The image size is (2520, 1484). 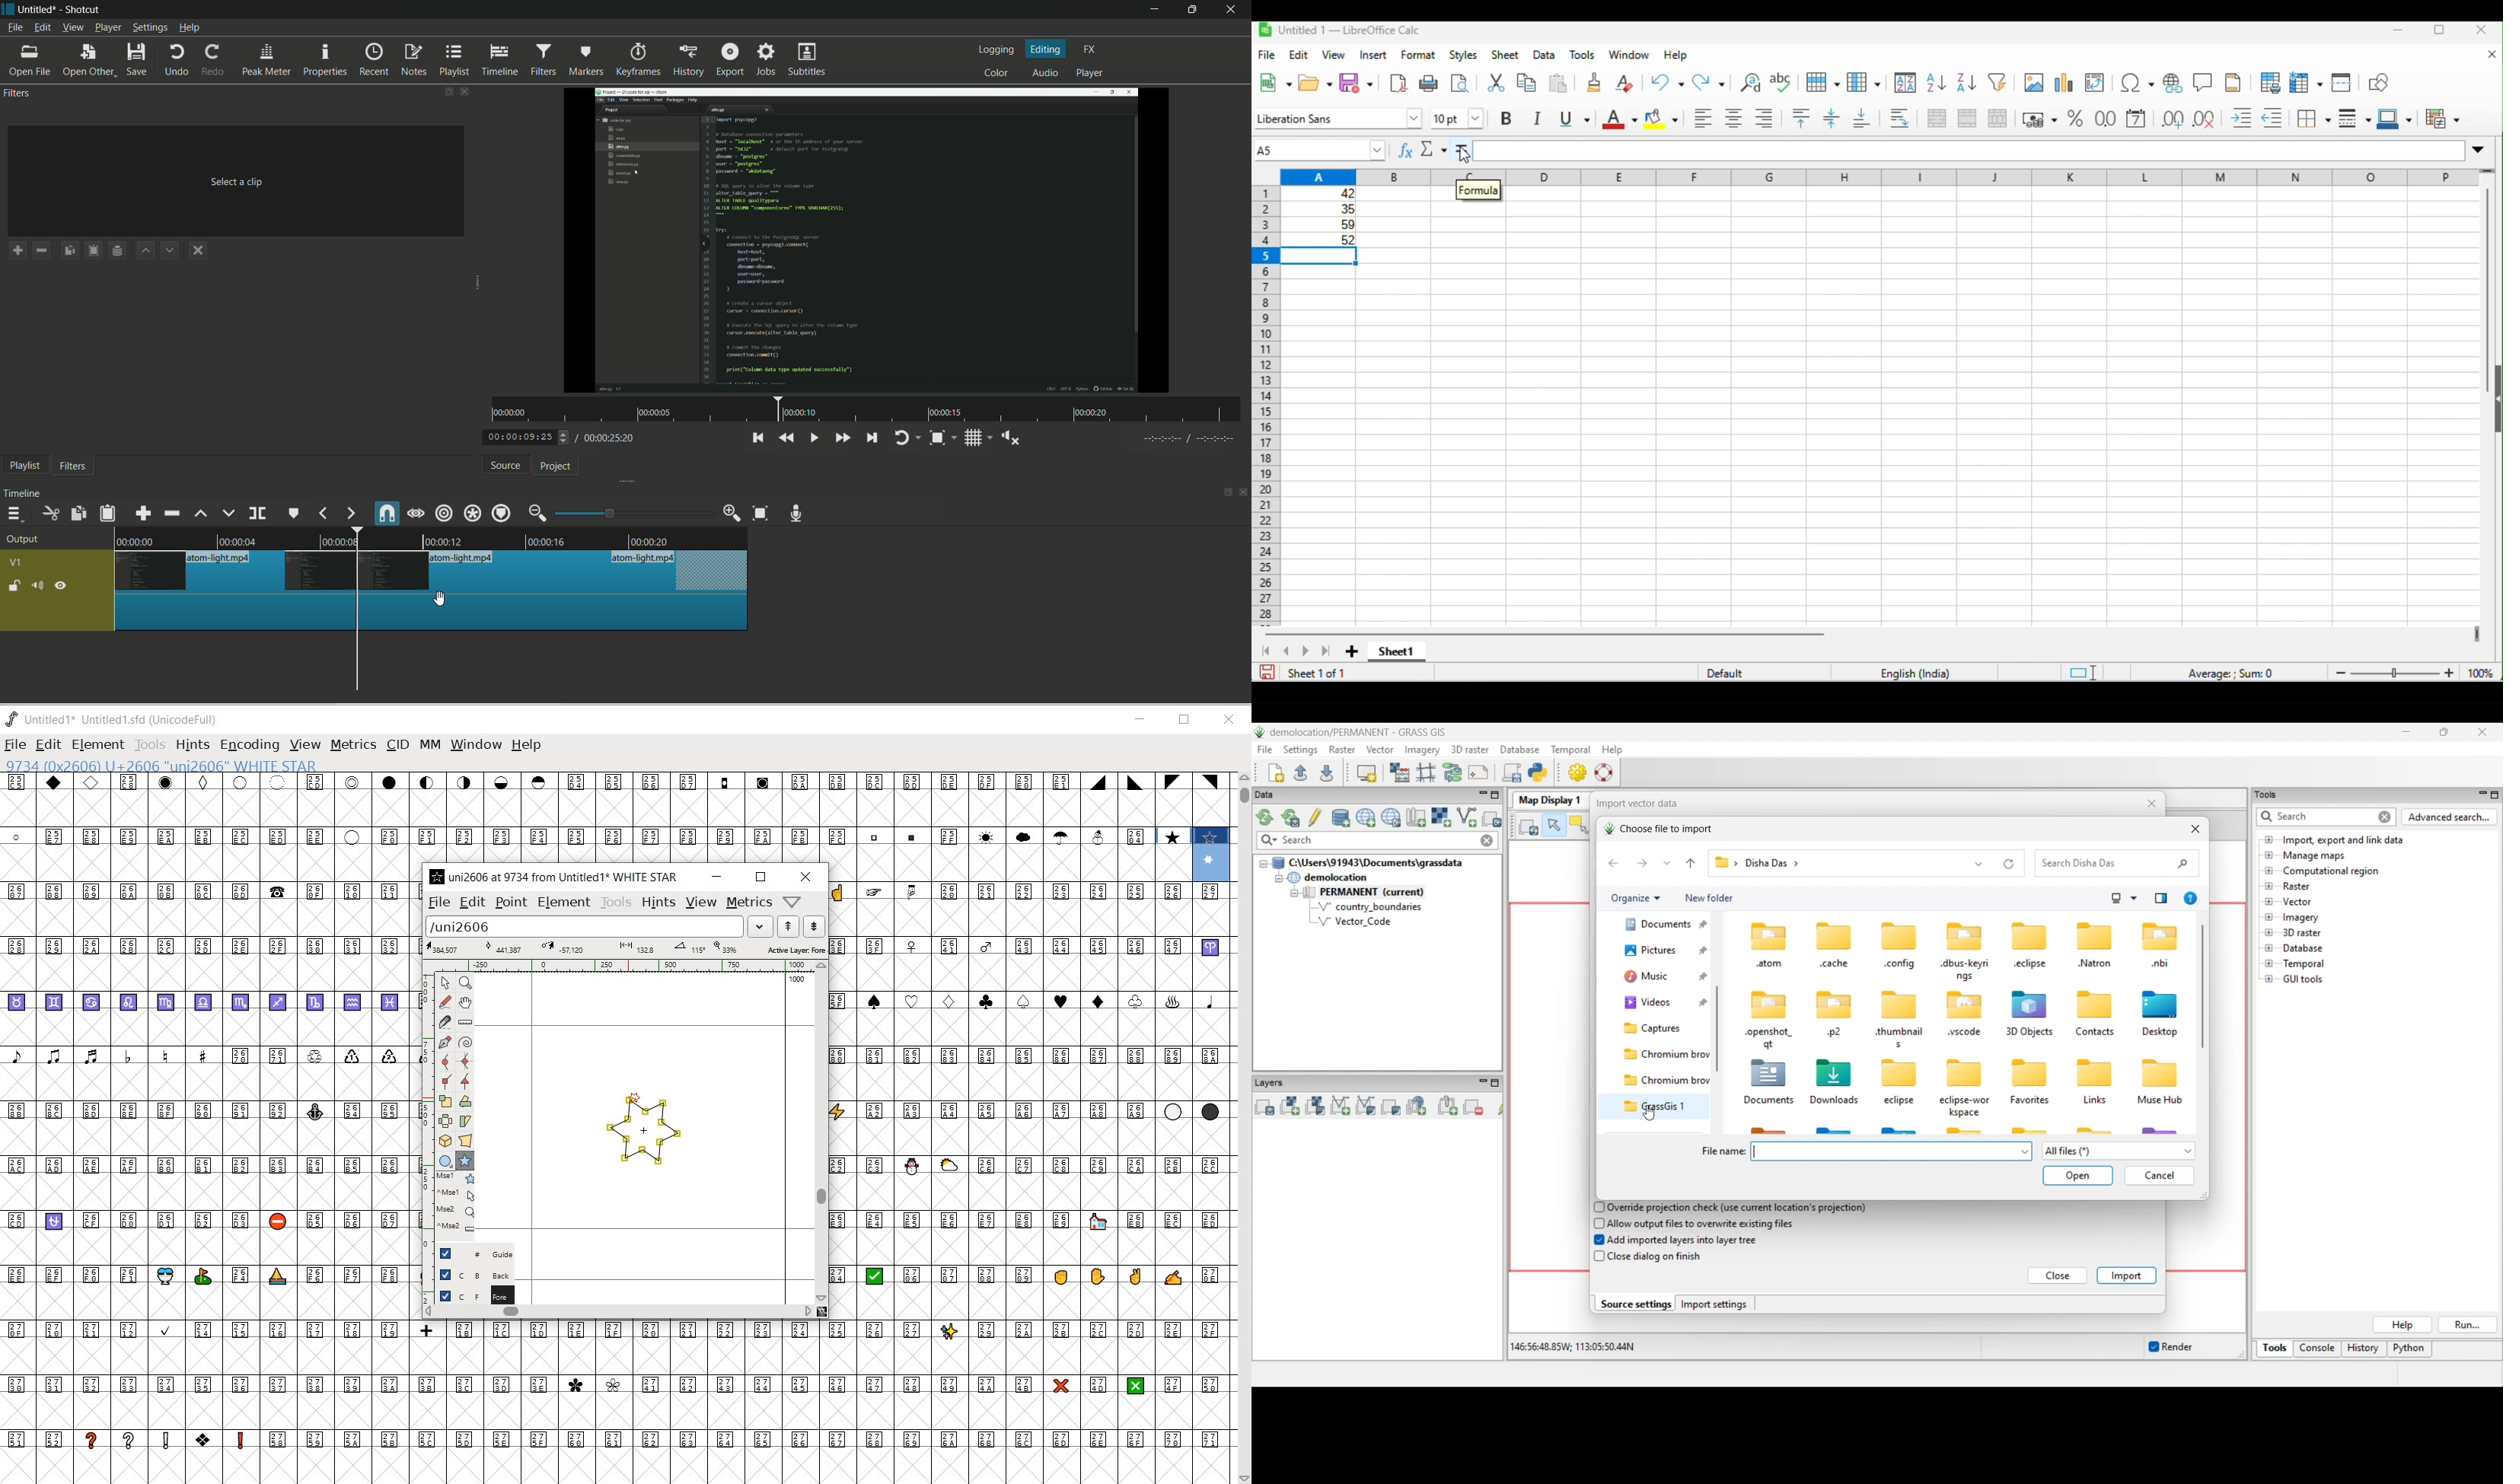 I want to click on CLOSE, so click(x=1229, y=720).